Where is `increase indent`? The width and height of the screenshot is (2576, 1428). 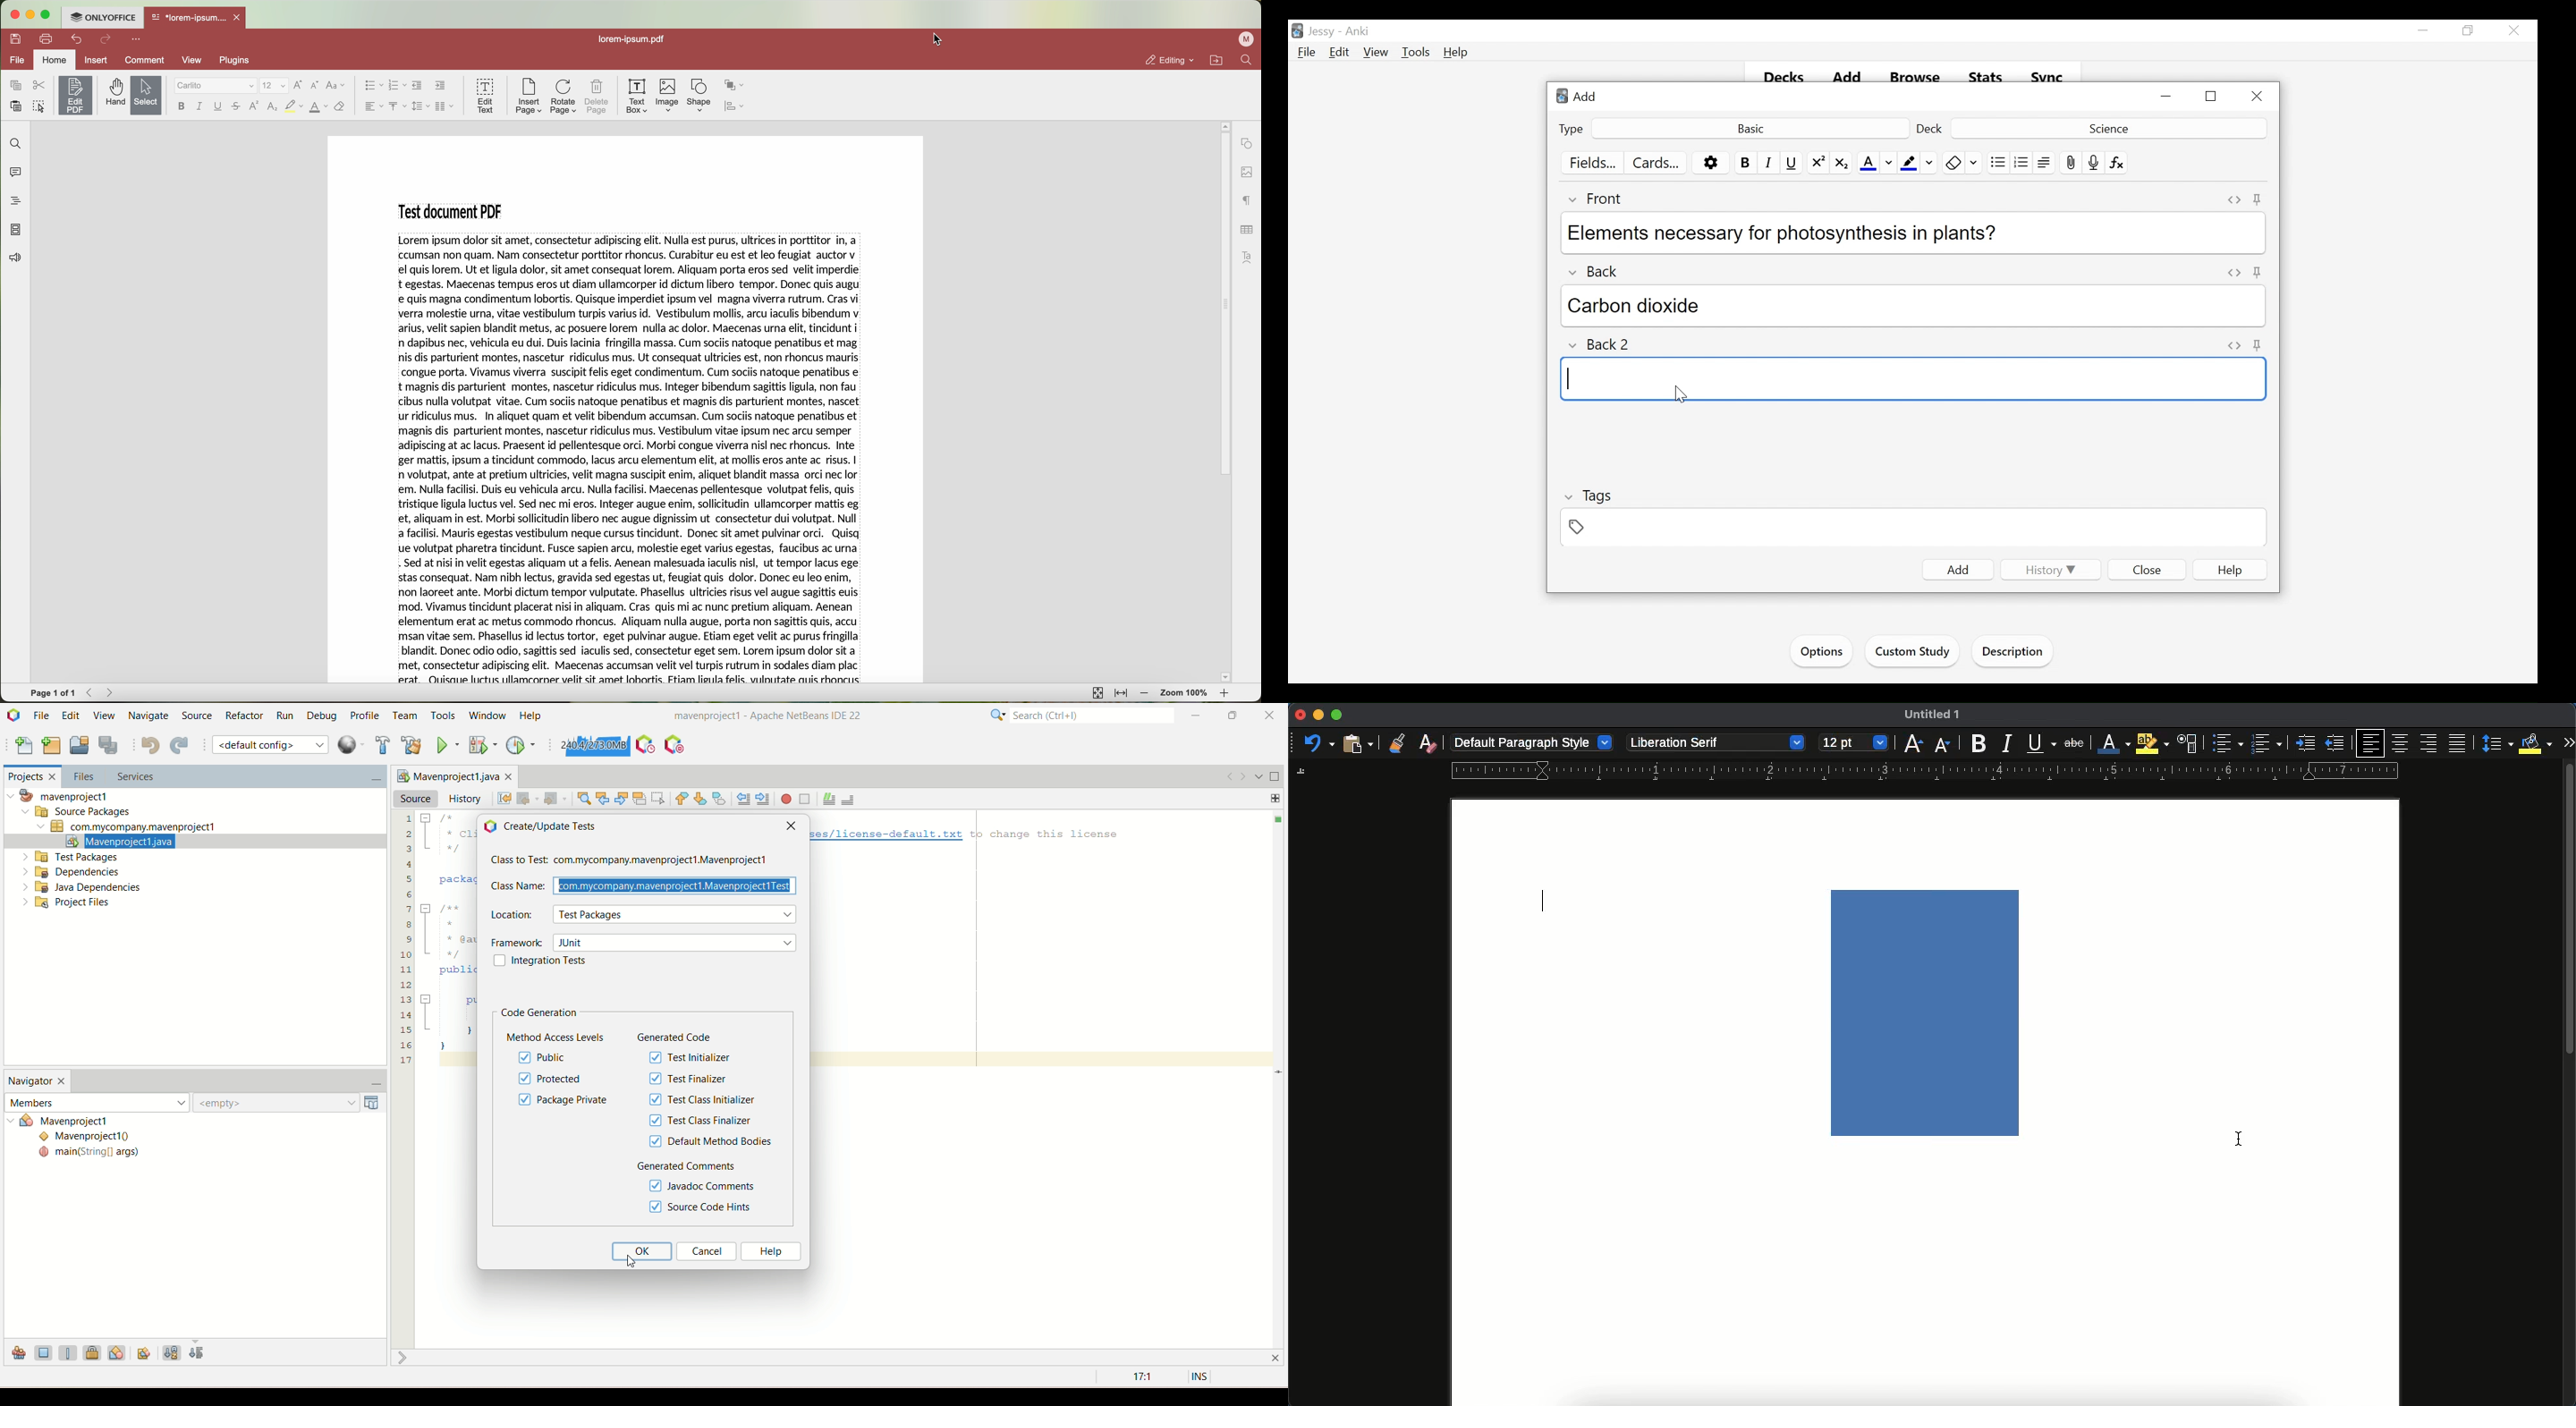 increase indent is located at coordinates (441, 86).